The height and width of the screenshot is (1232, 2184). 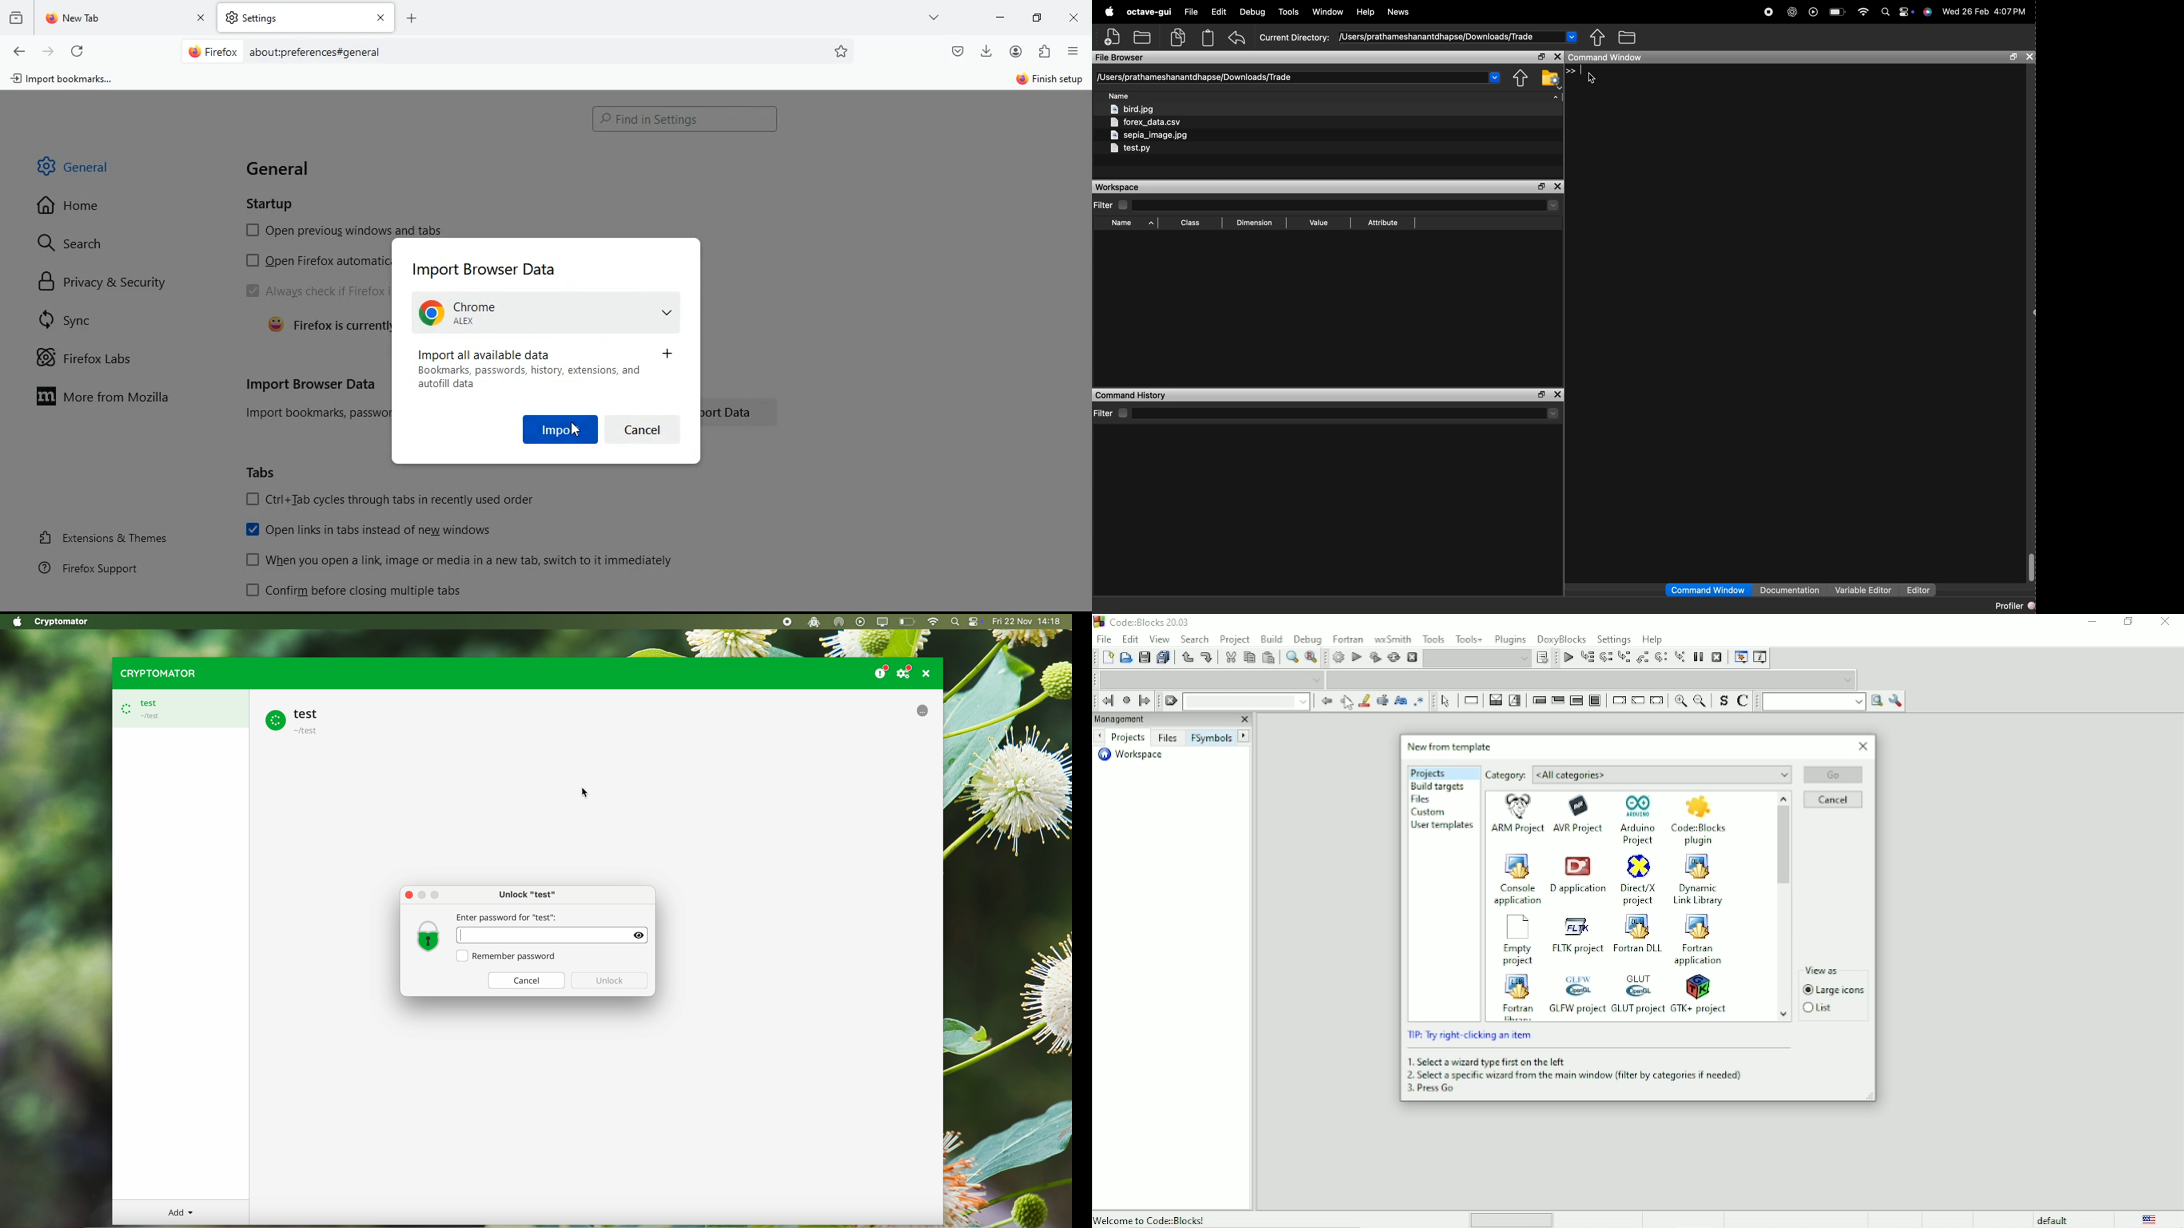 What do you see at coordinates (526, 980) in the screenshot?
I see `cancel button` at bounding box center [526, 980].